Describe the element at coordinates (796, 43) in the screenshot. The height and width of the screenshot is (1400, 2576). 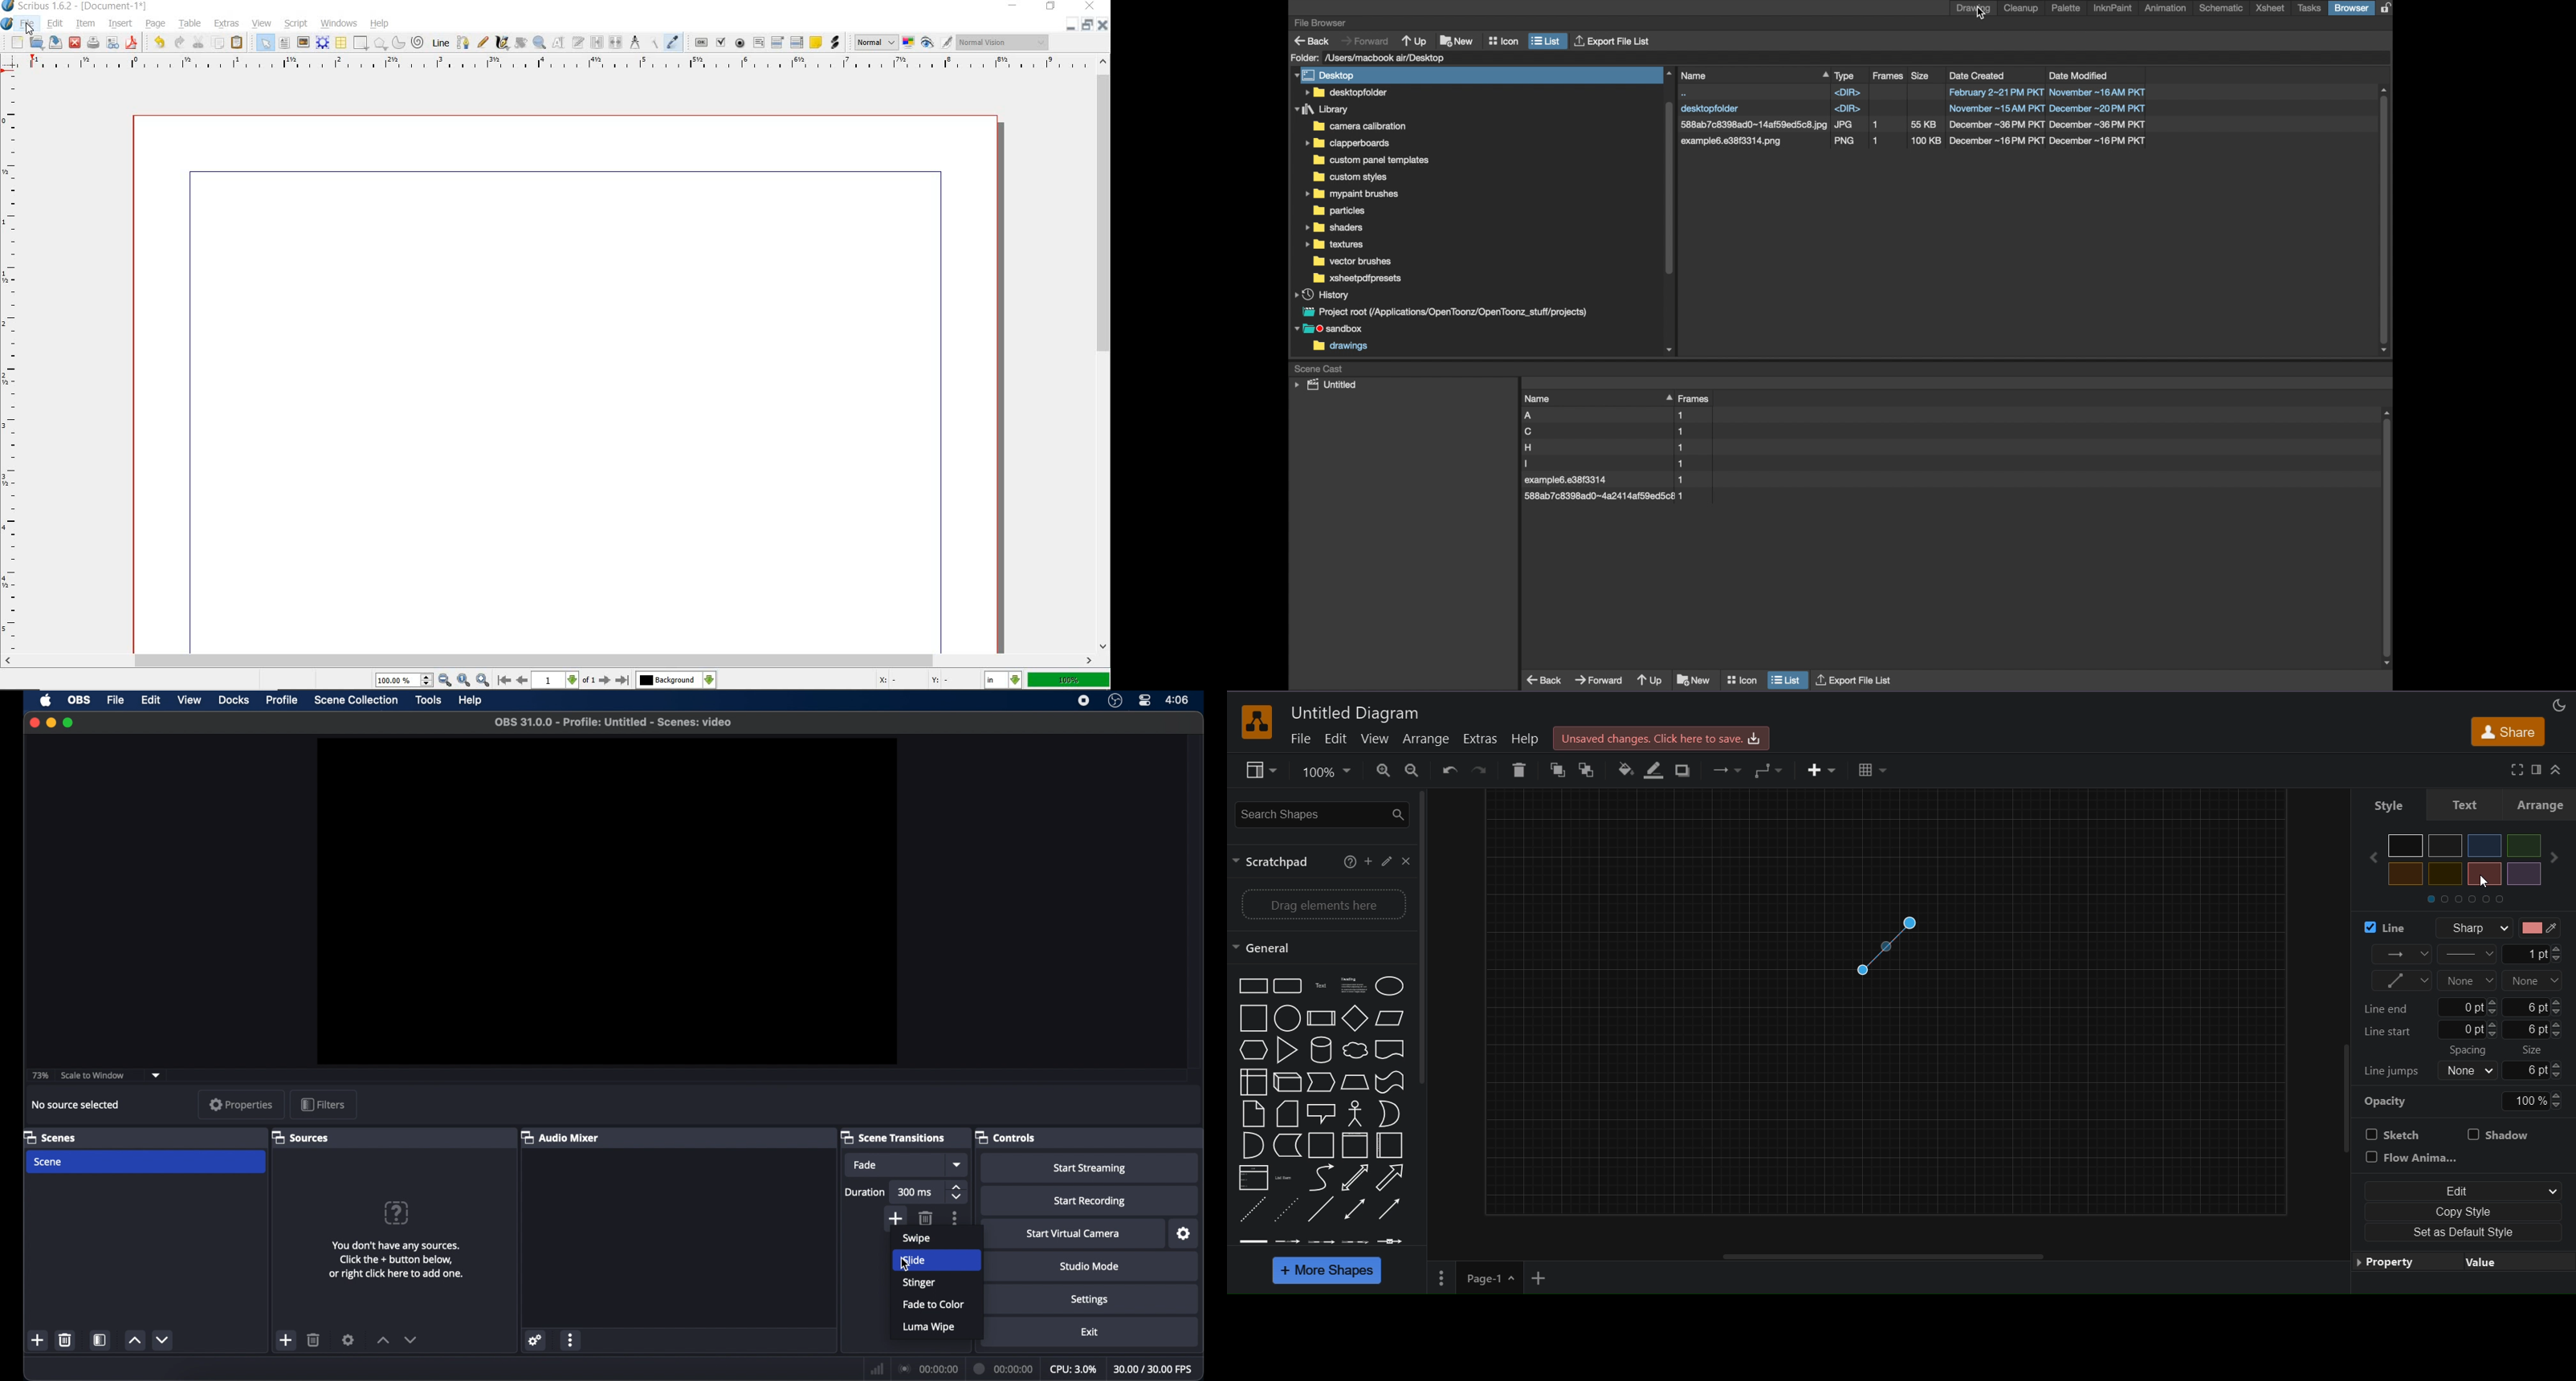
I see `pdf list box` at that location.